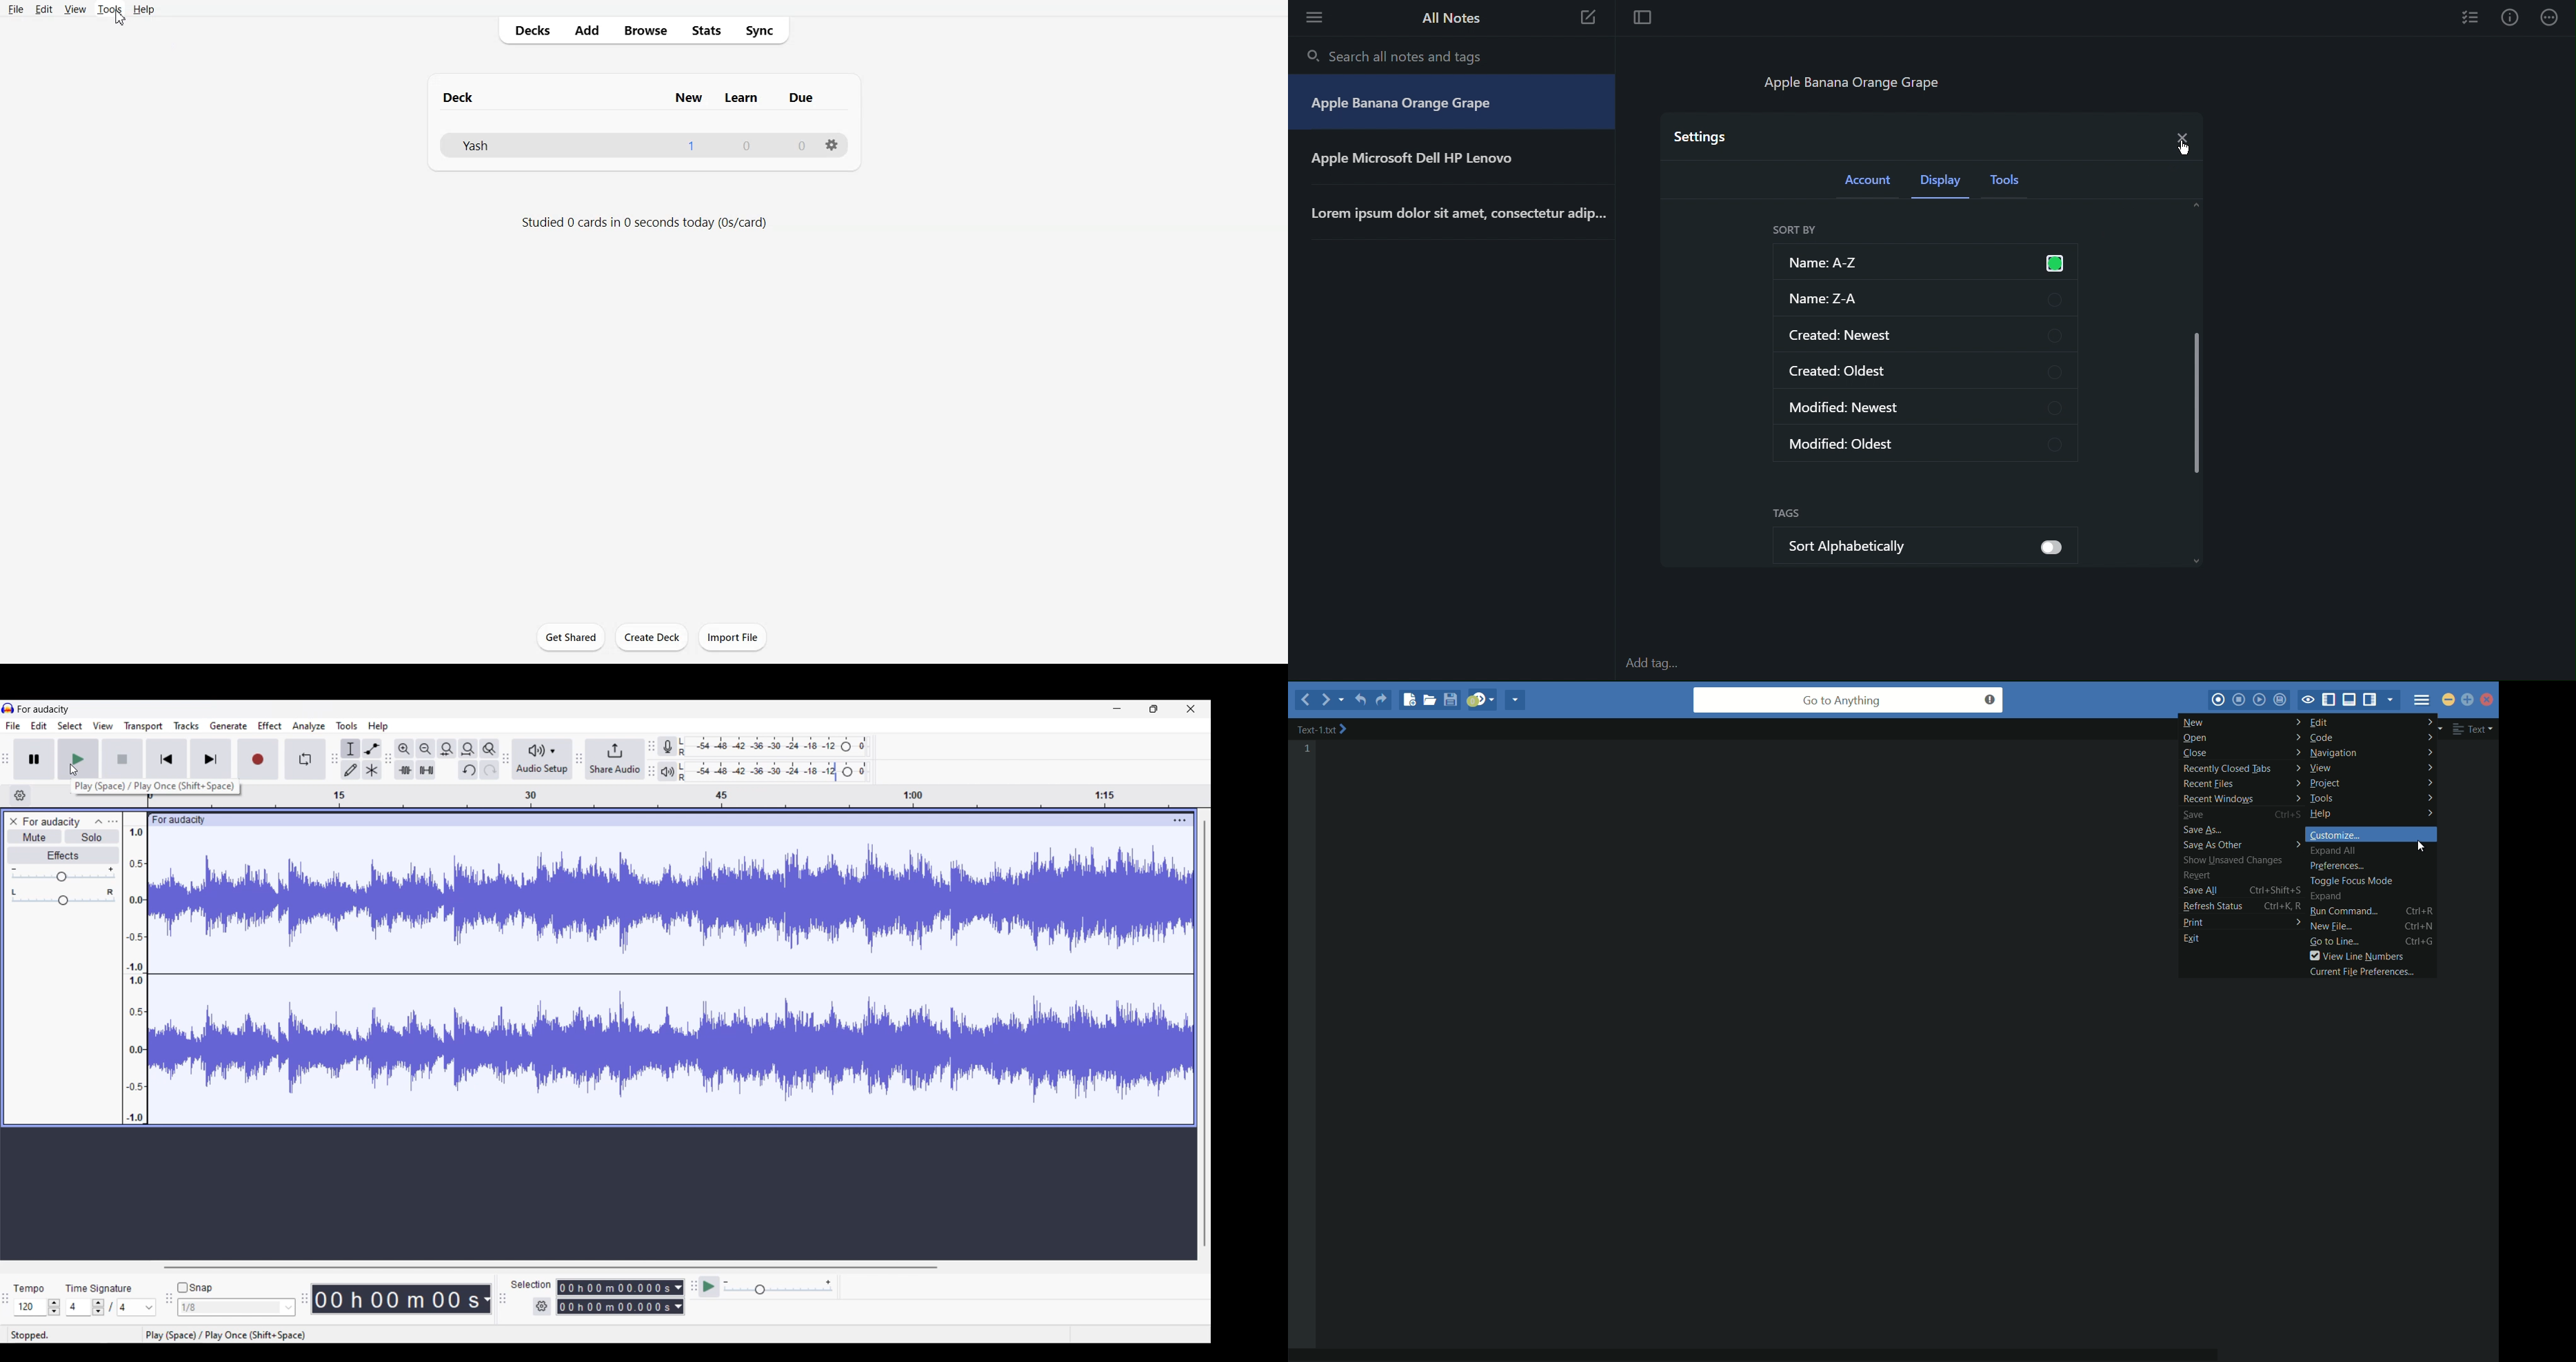 The height and width of the screenshot is (1372, 2576). What do you see at coordinates (570, 636) in the screenshot?
I see `Get Shared` at bounding box center [570, 636].